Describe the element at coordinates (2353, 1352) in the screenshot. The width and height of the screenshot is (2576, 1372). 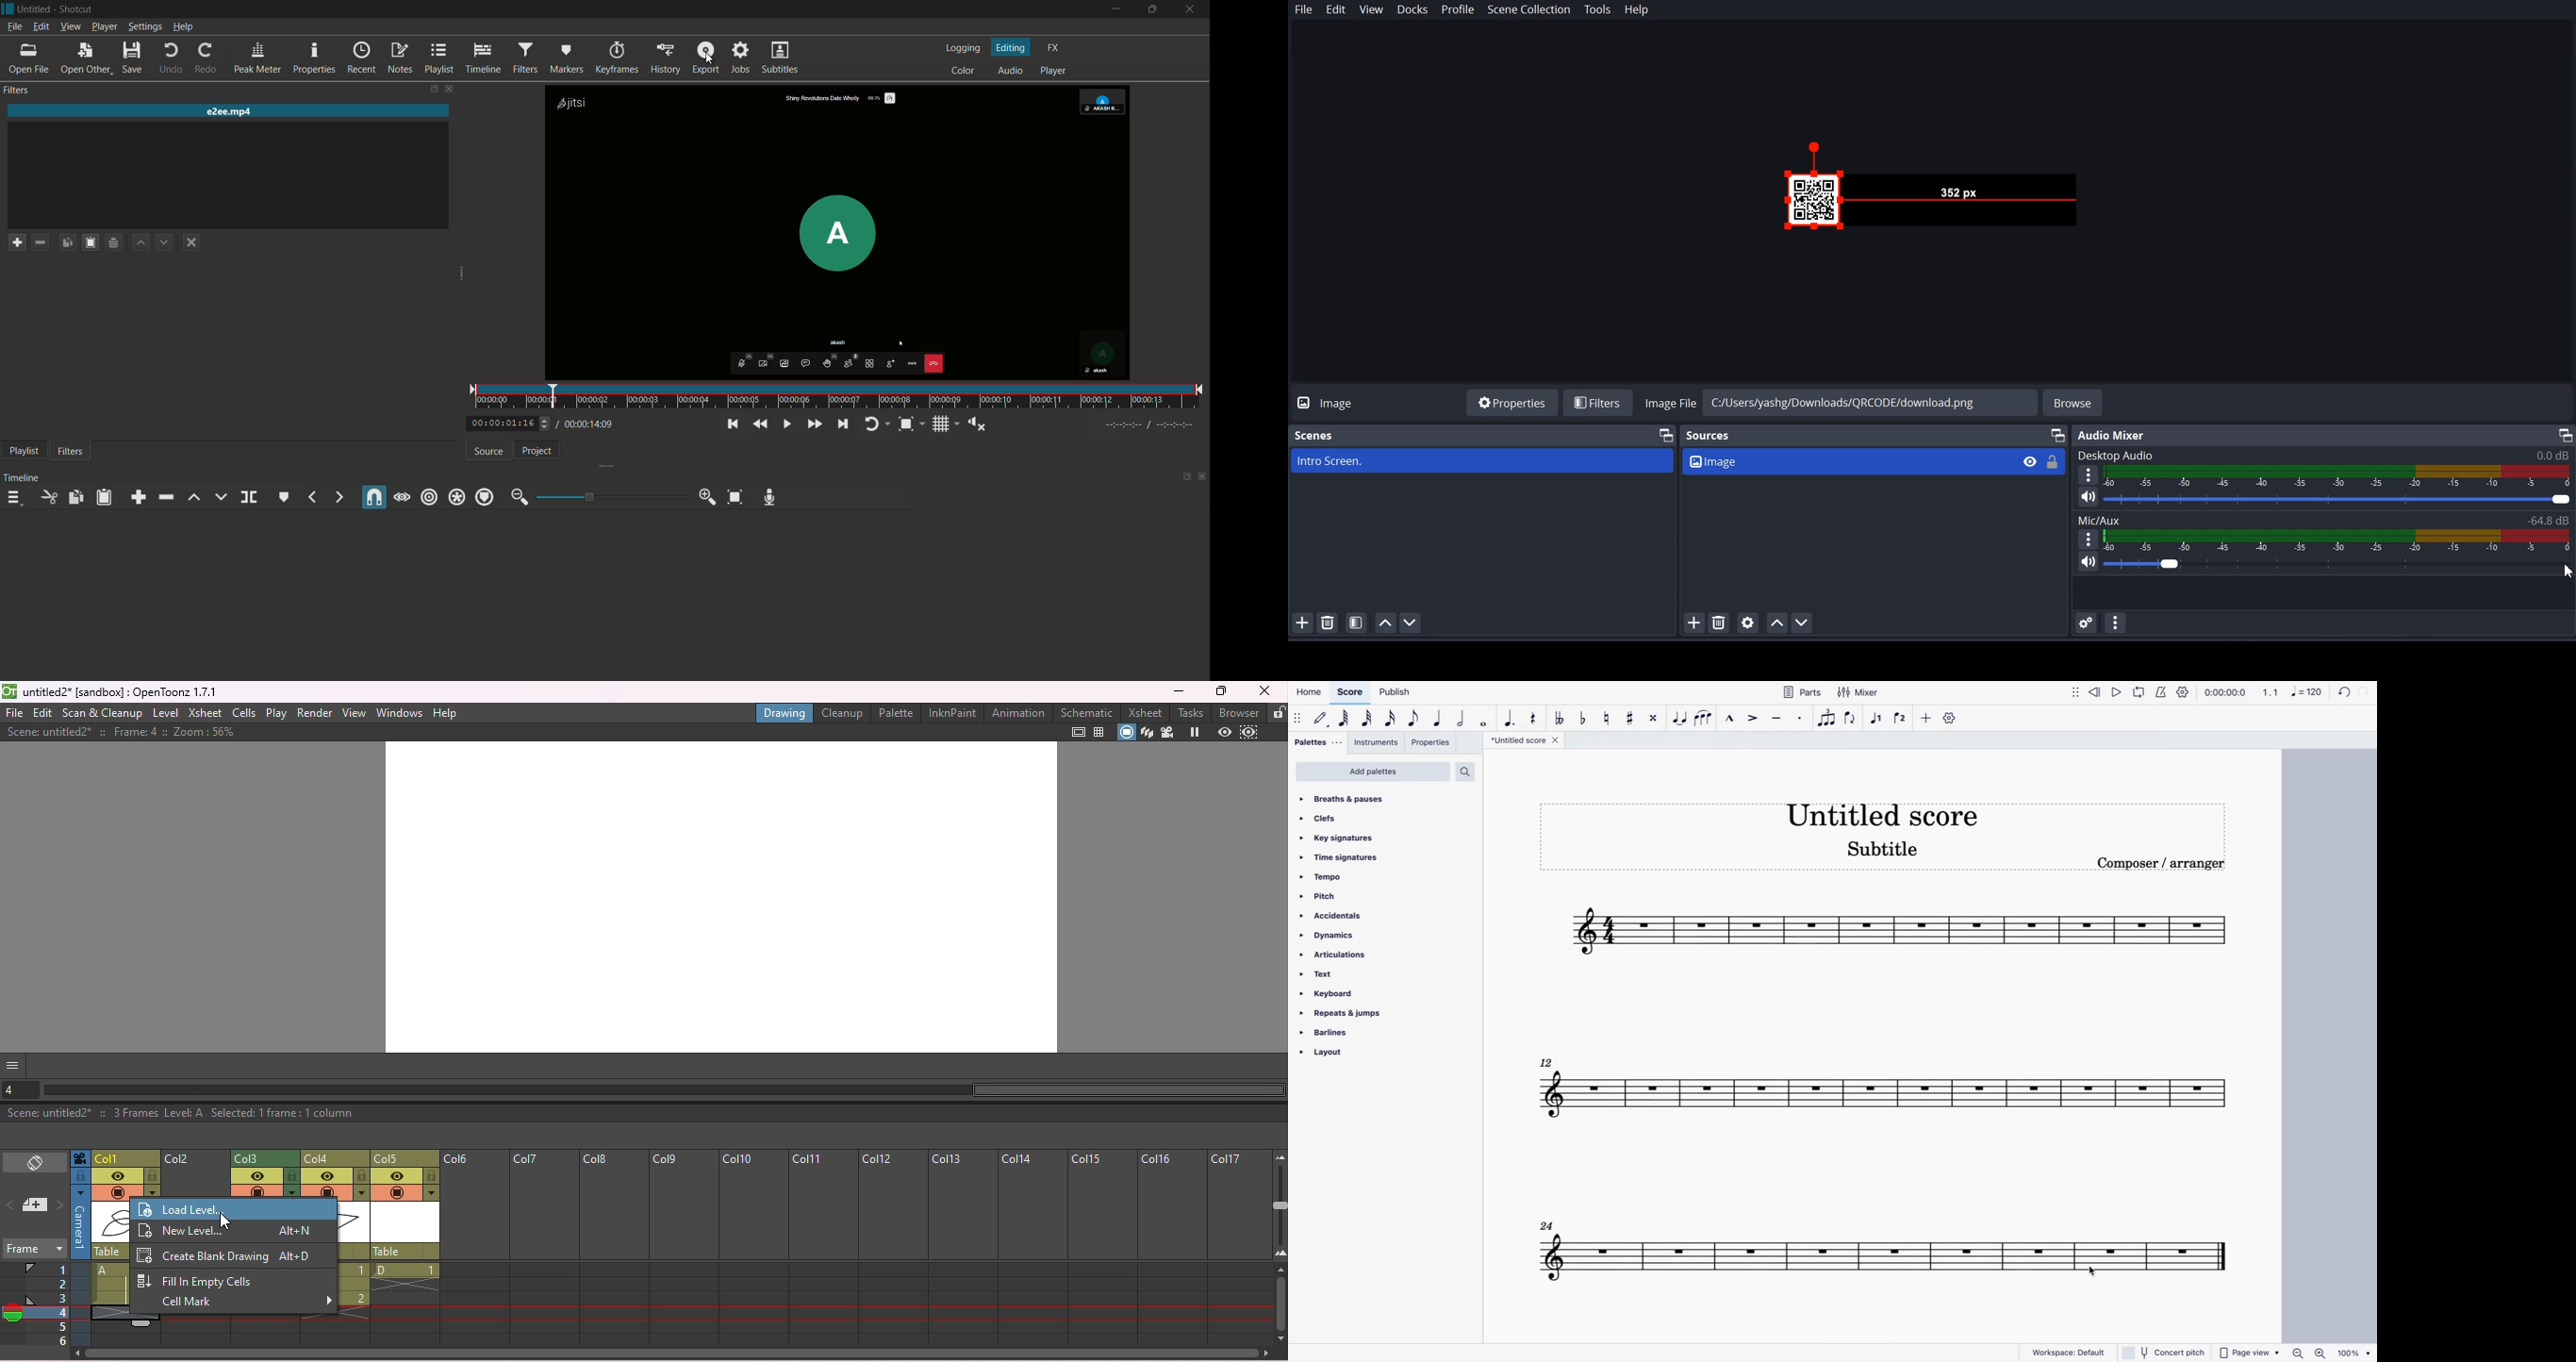
I see `100%` at that location.